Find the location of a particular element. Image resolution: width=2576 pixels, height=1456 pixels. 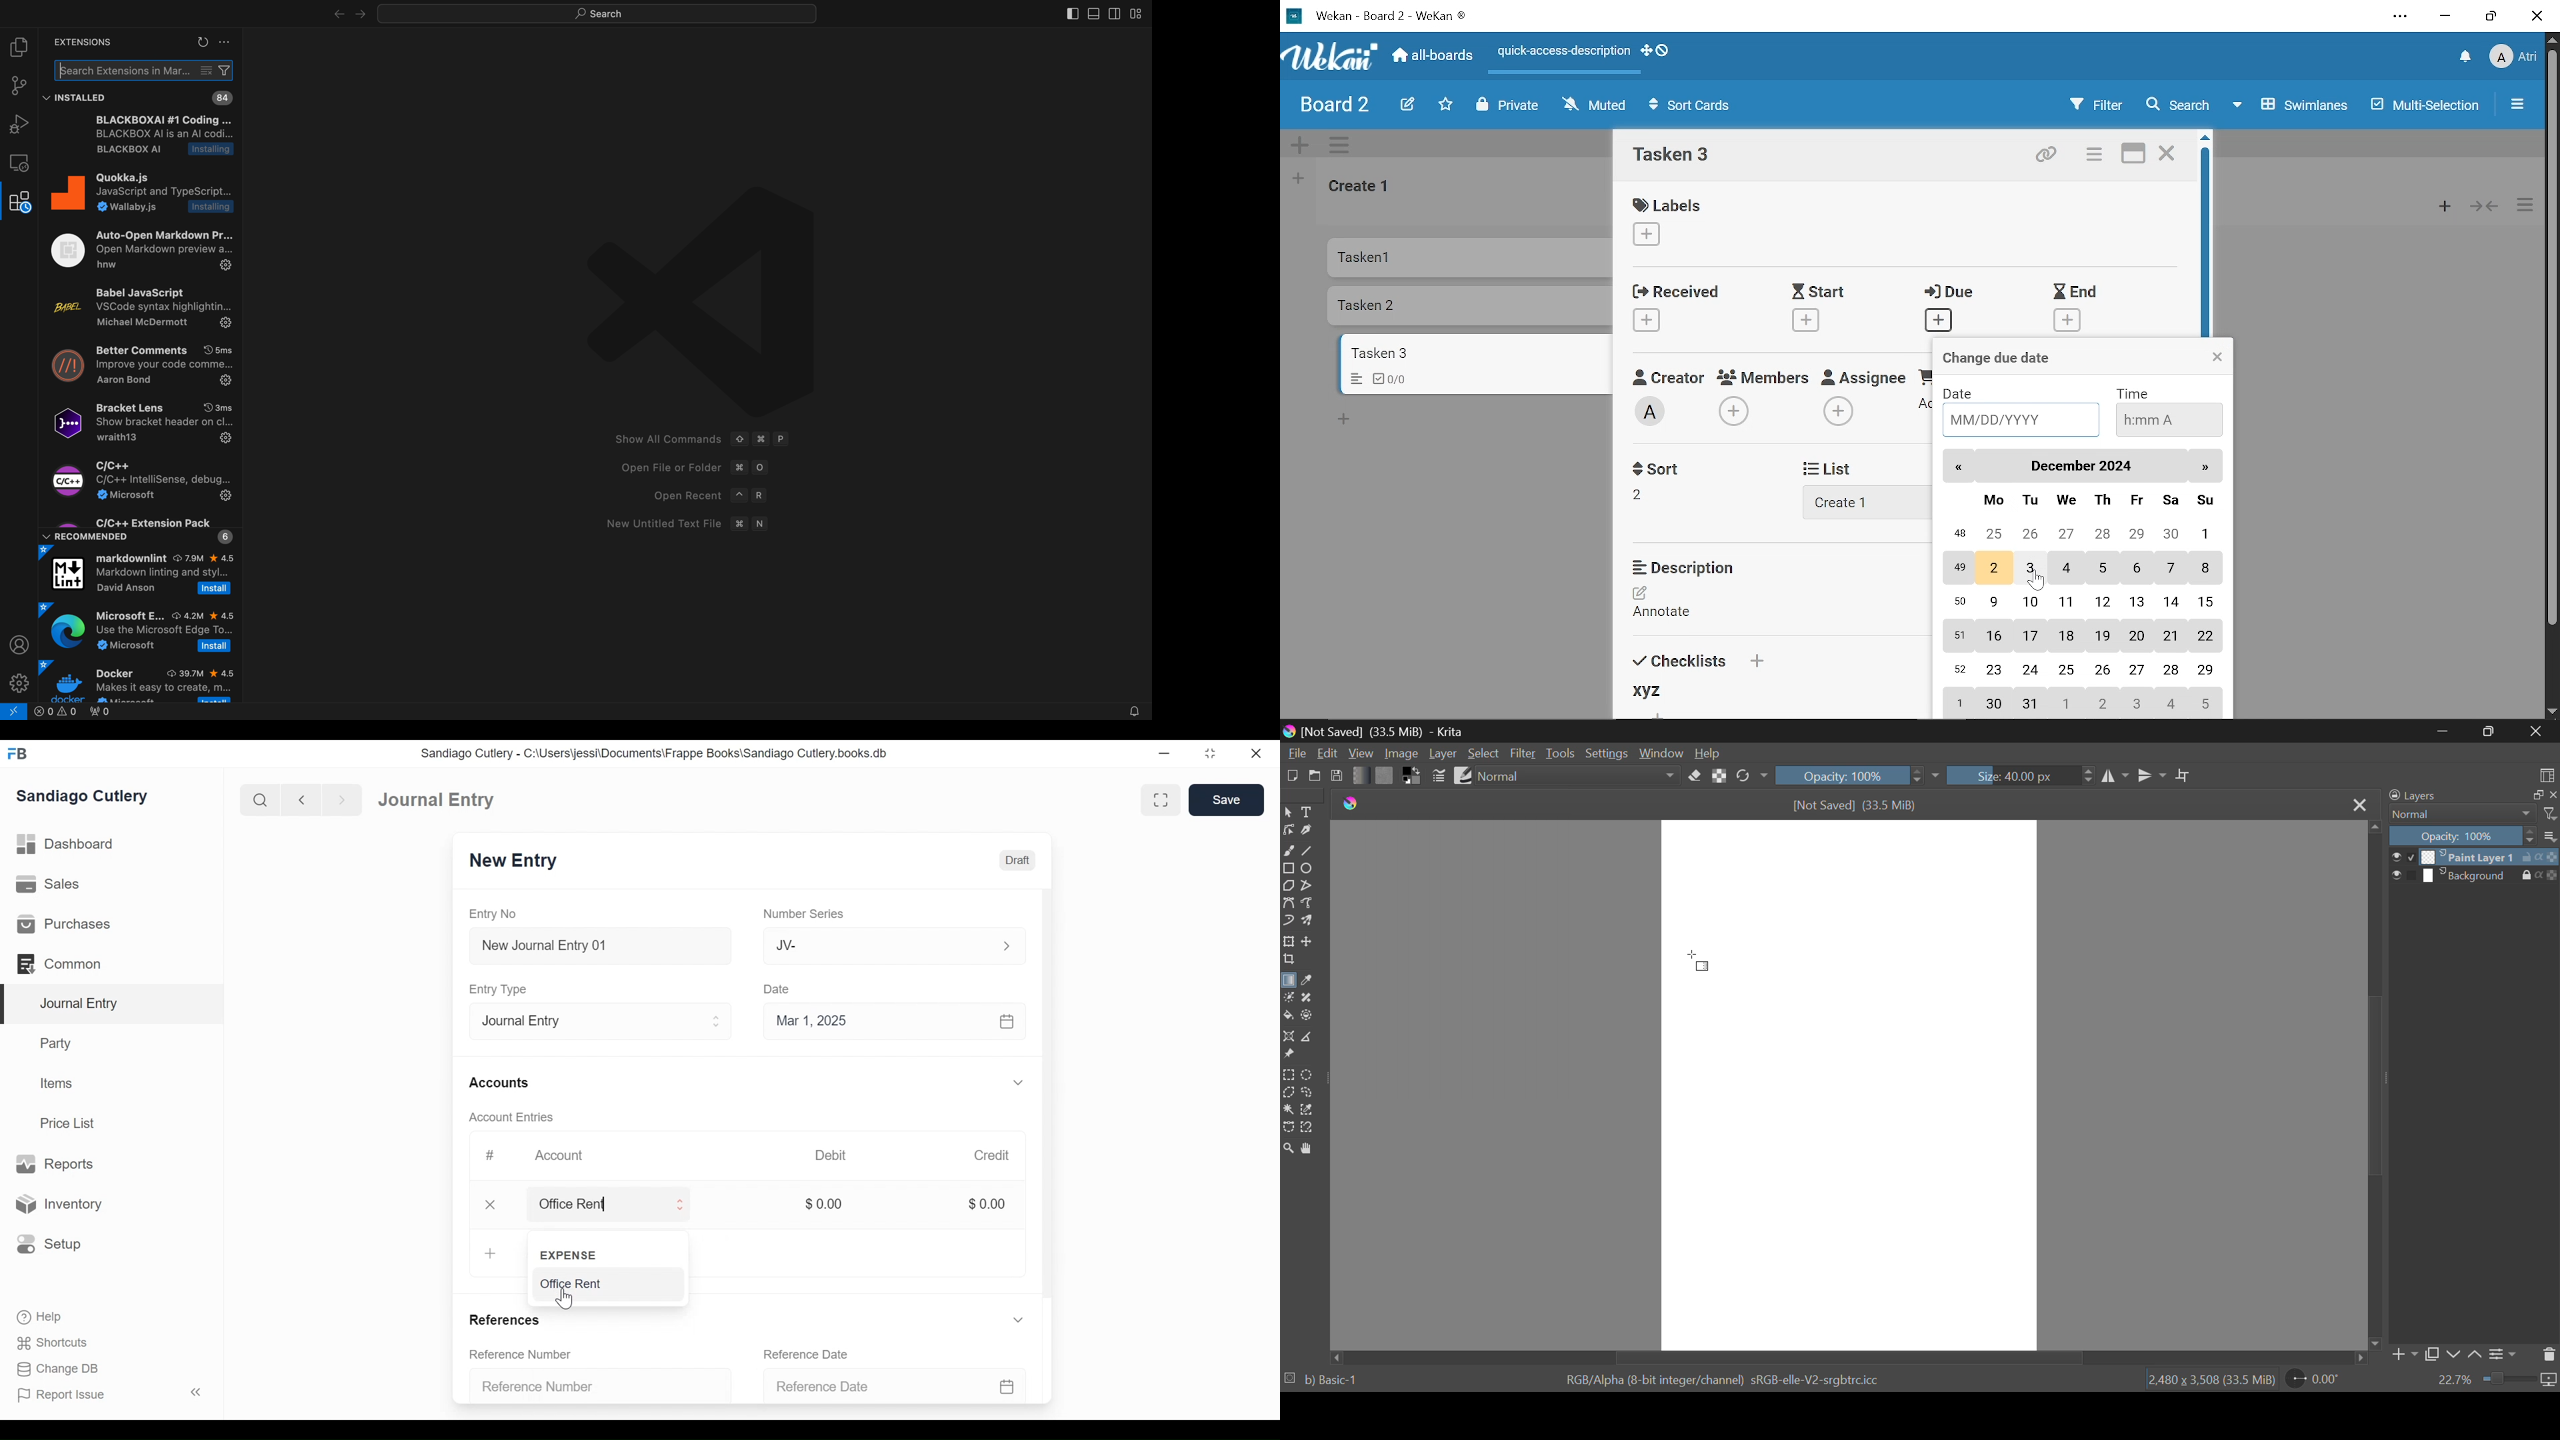

Filters is located at coordinates (2094, 105).